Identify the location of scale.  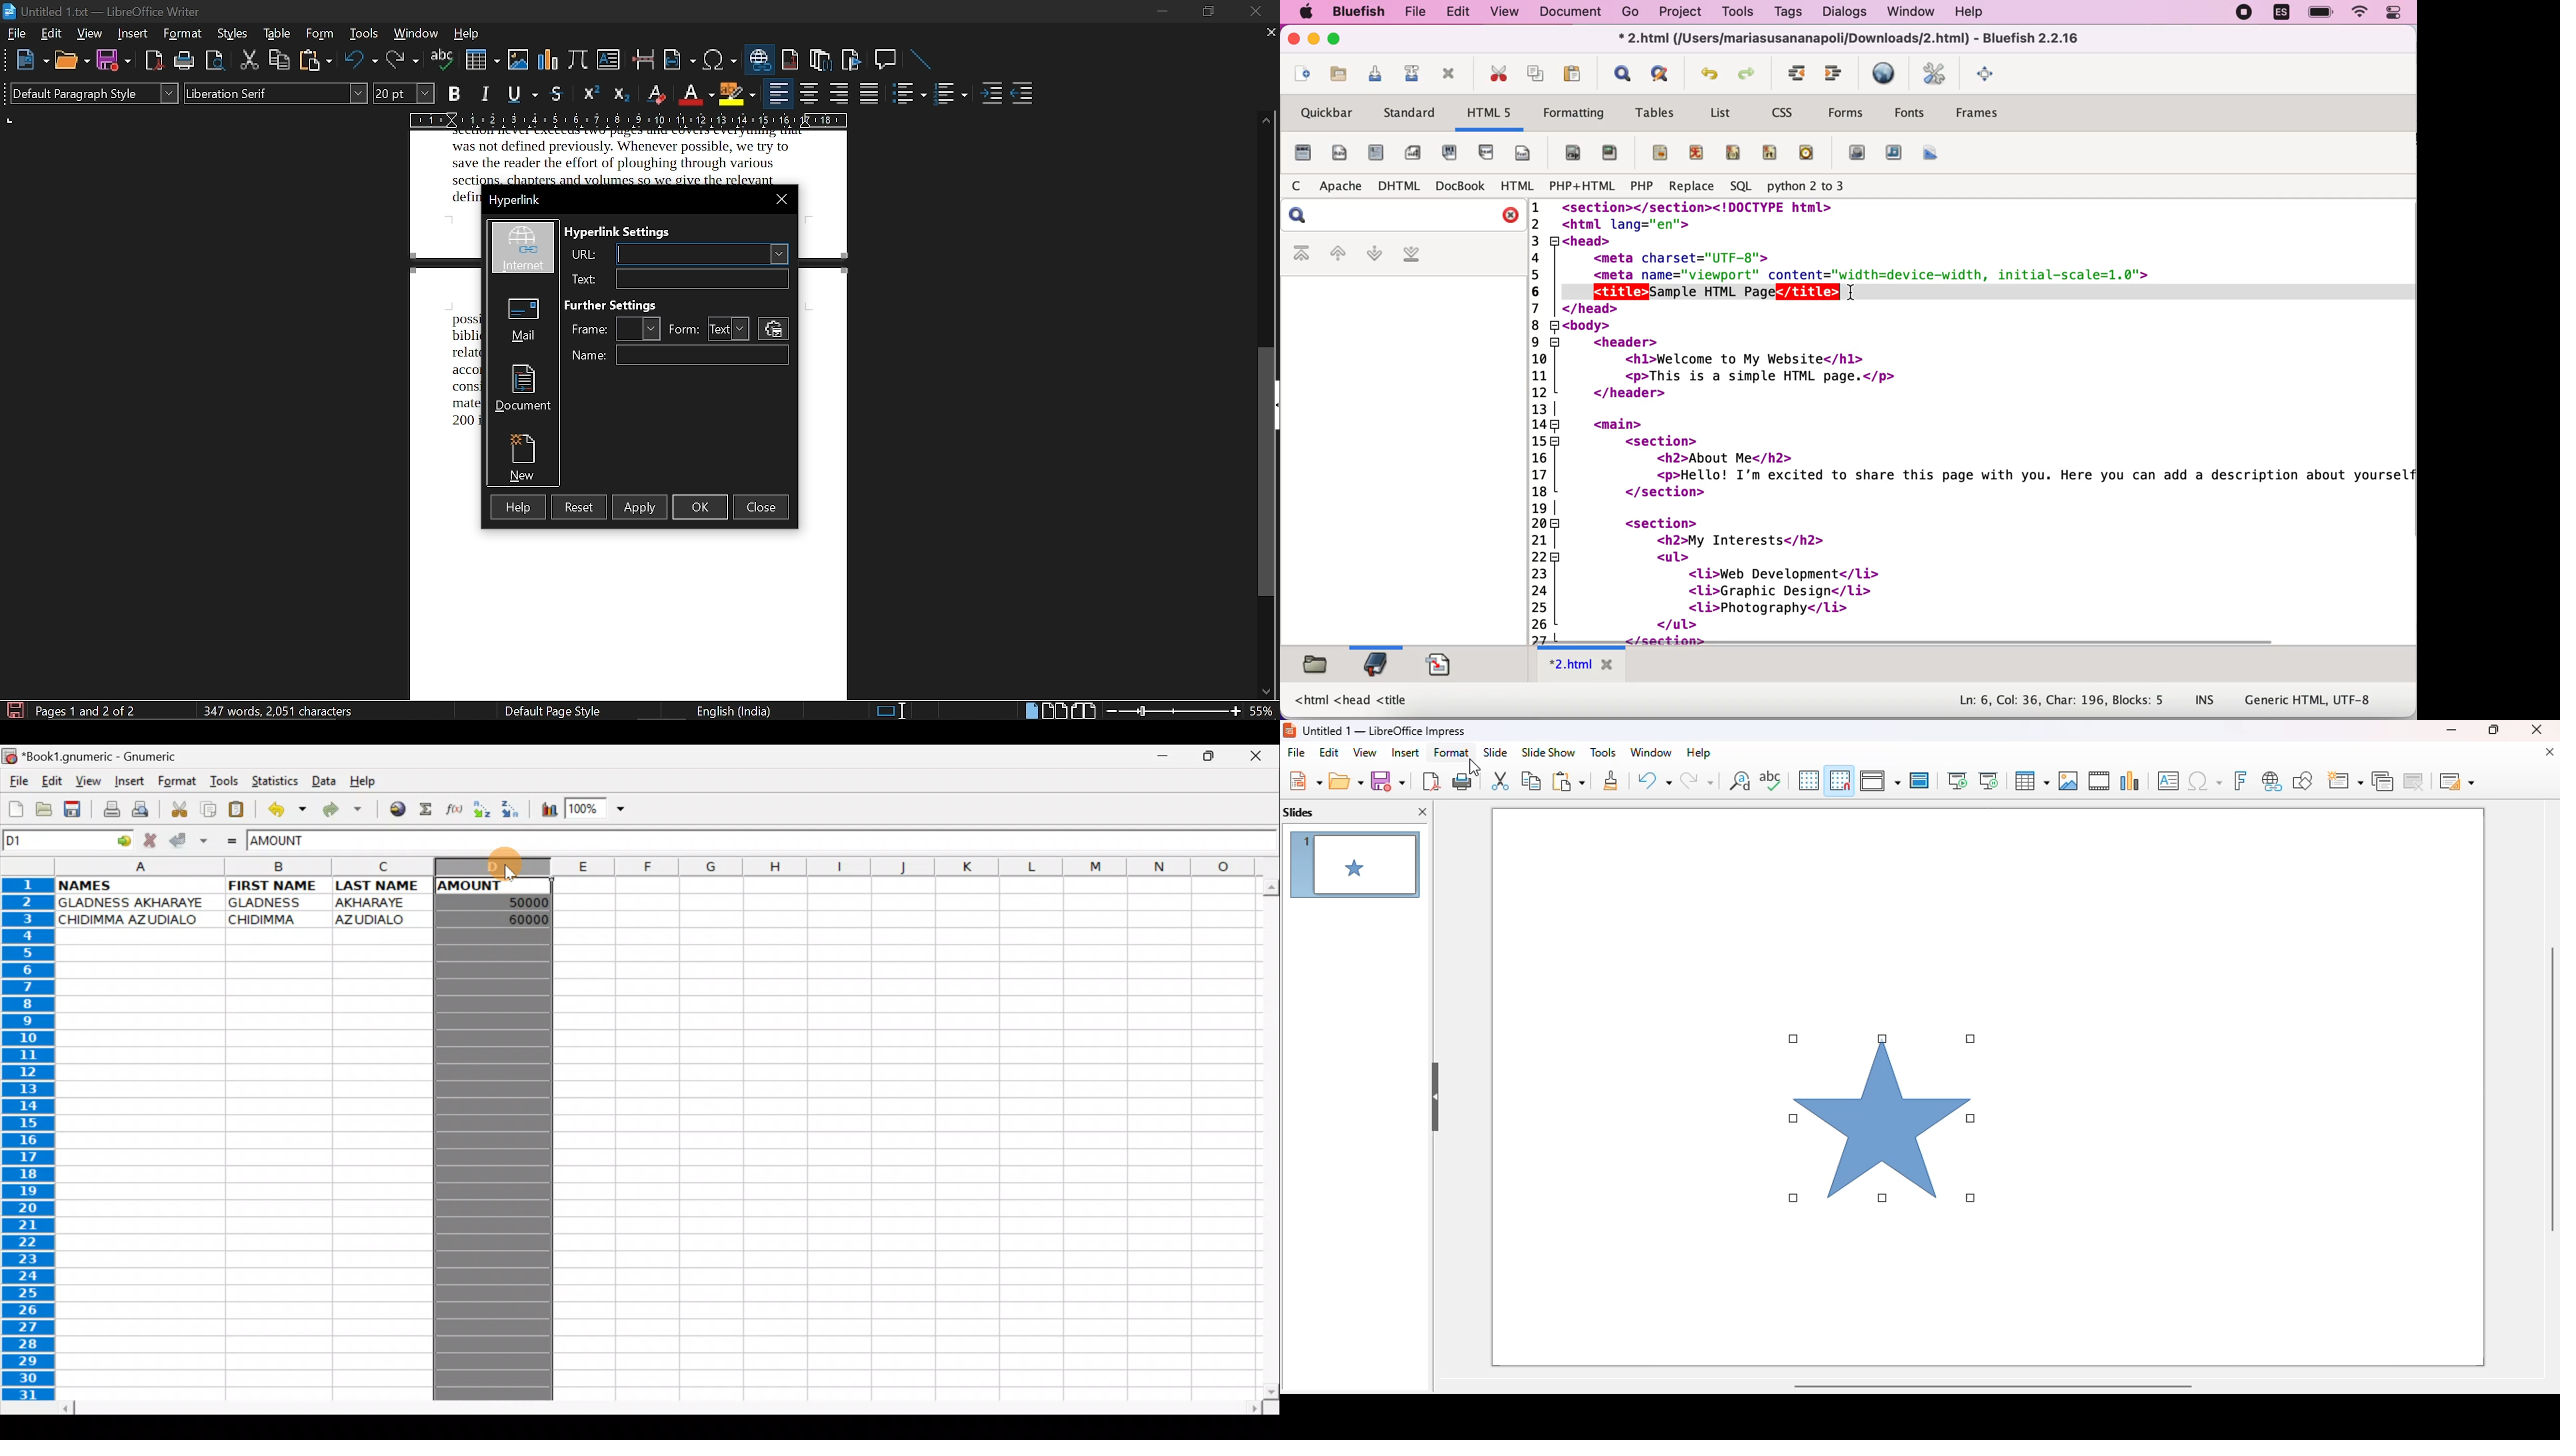
(629, 119).